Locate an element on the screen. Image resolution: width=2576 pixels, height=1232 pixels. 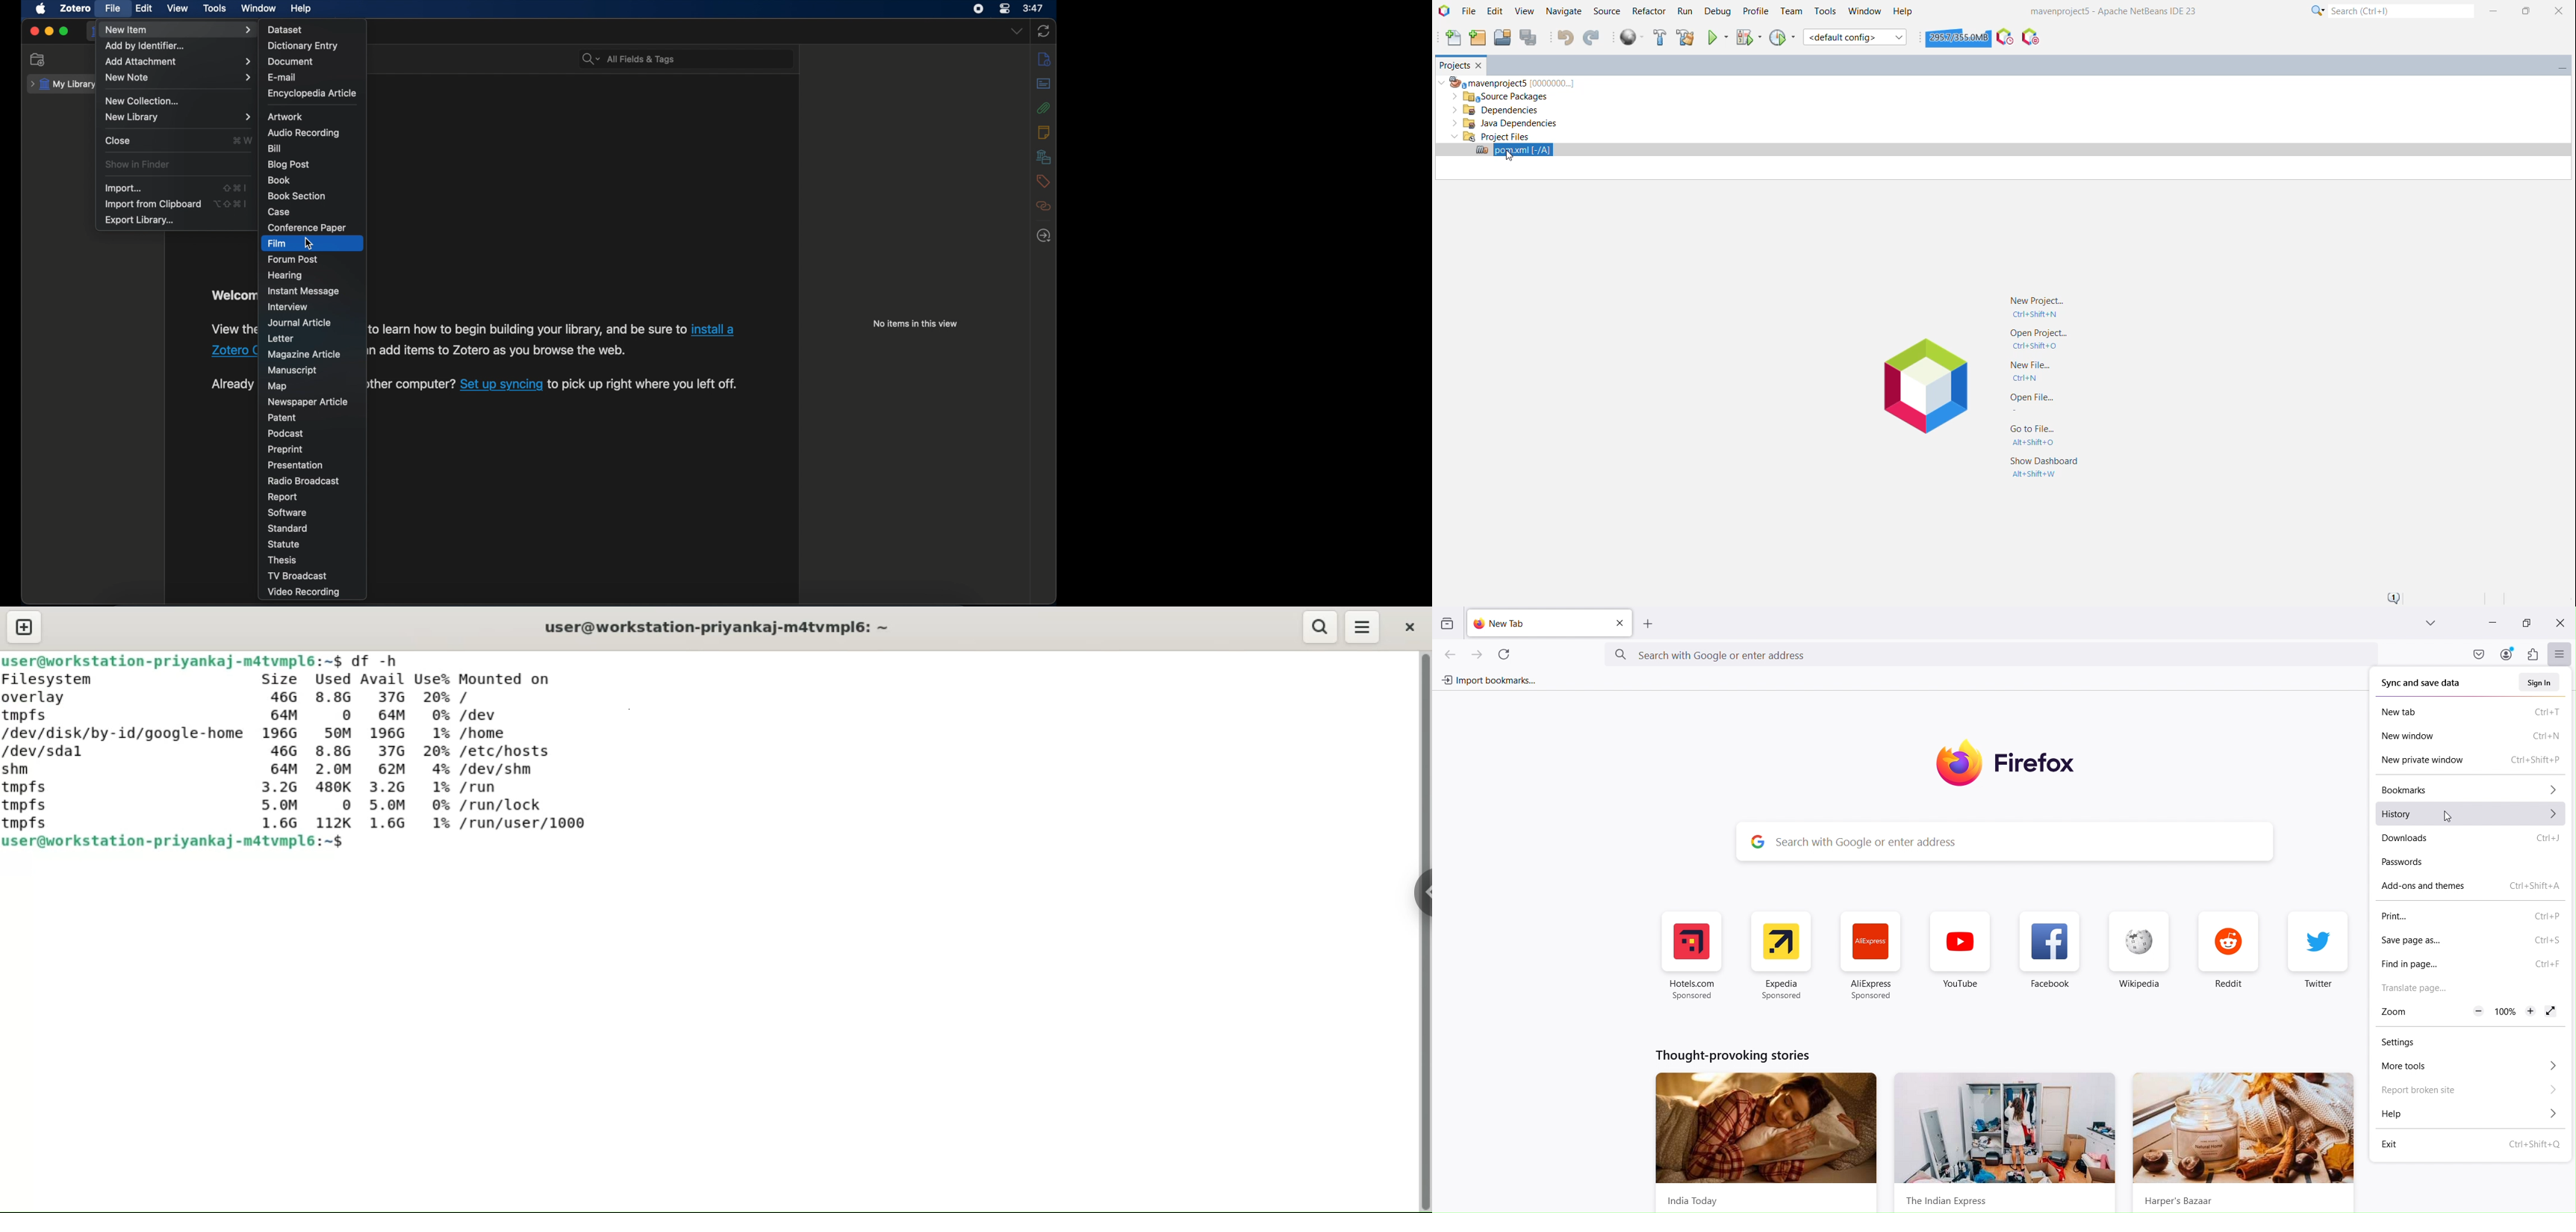
Add new tab is located at coordinates (1649, 624).